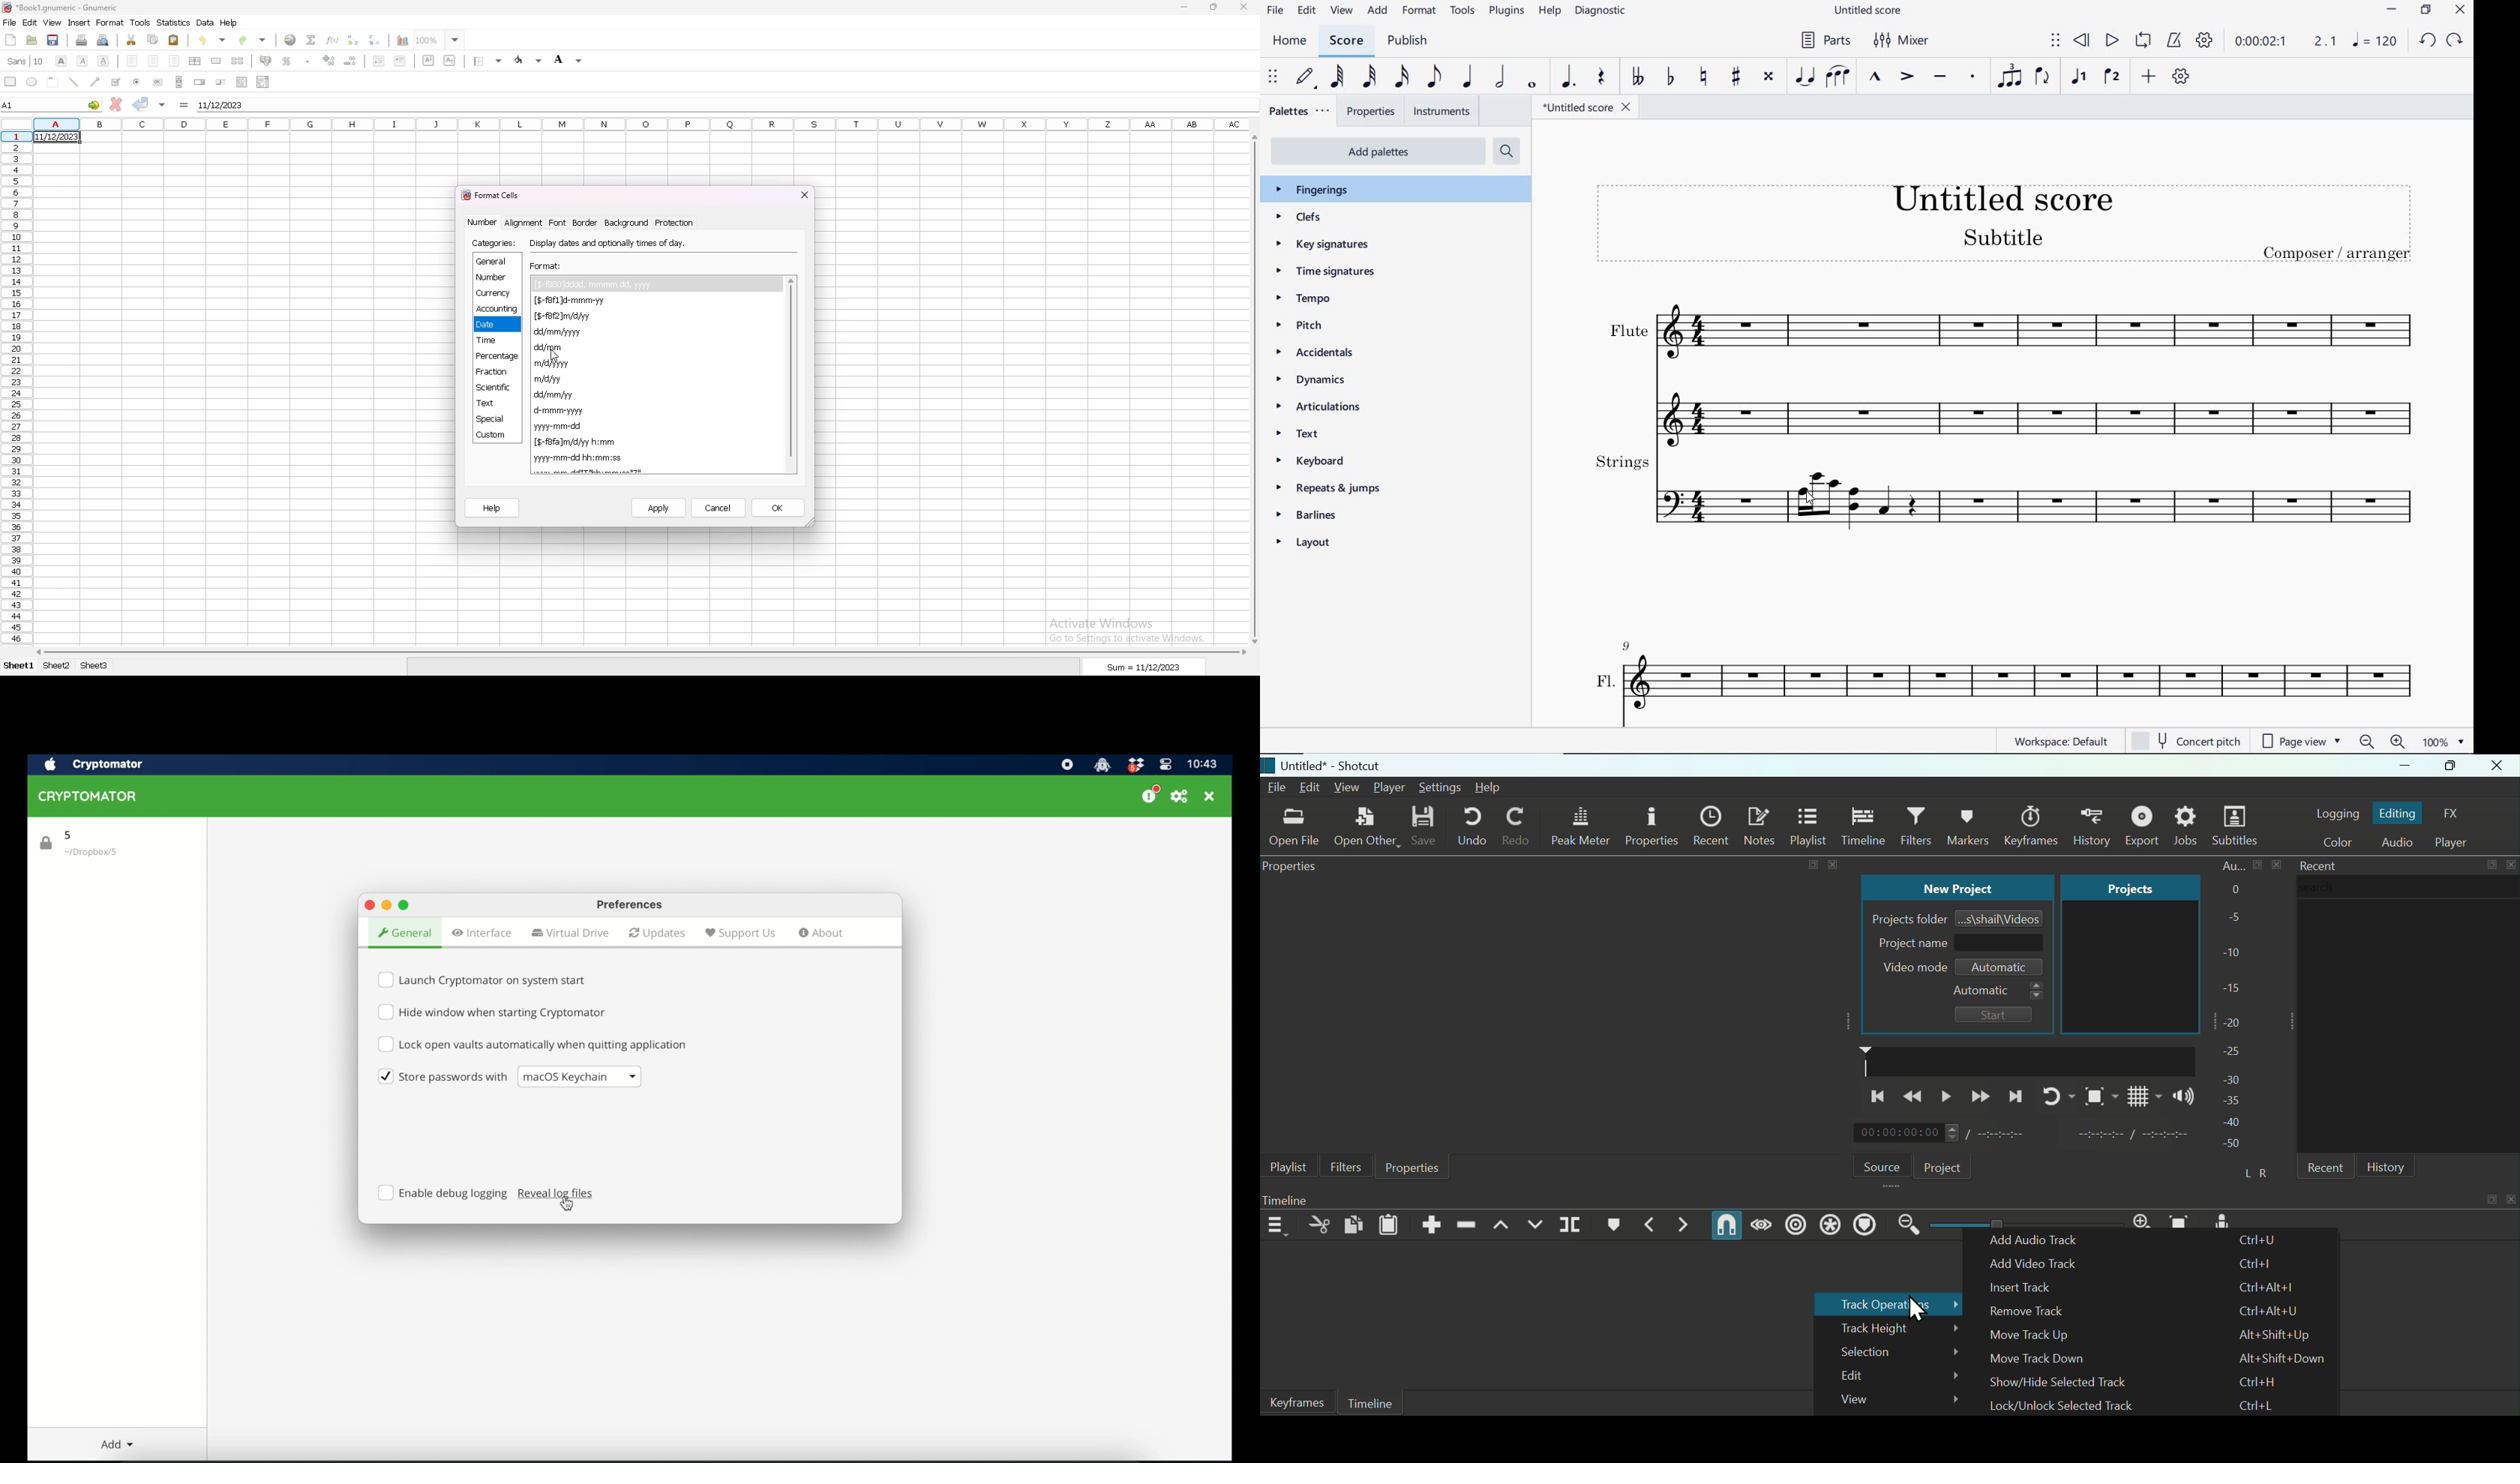 The height and width of the screenshot is (1484, 2520). What do you see at coordinates (1878, 1098) in the screenshot?
I see `Previous` at bounding box center [1878, 1098].